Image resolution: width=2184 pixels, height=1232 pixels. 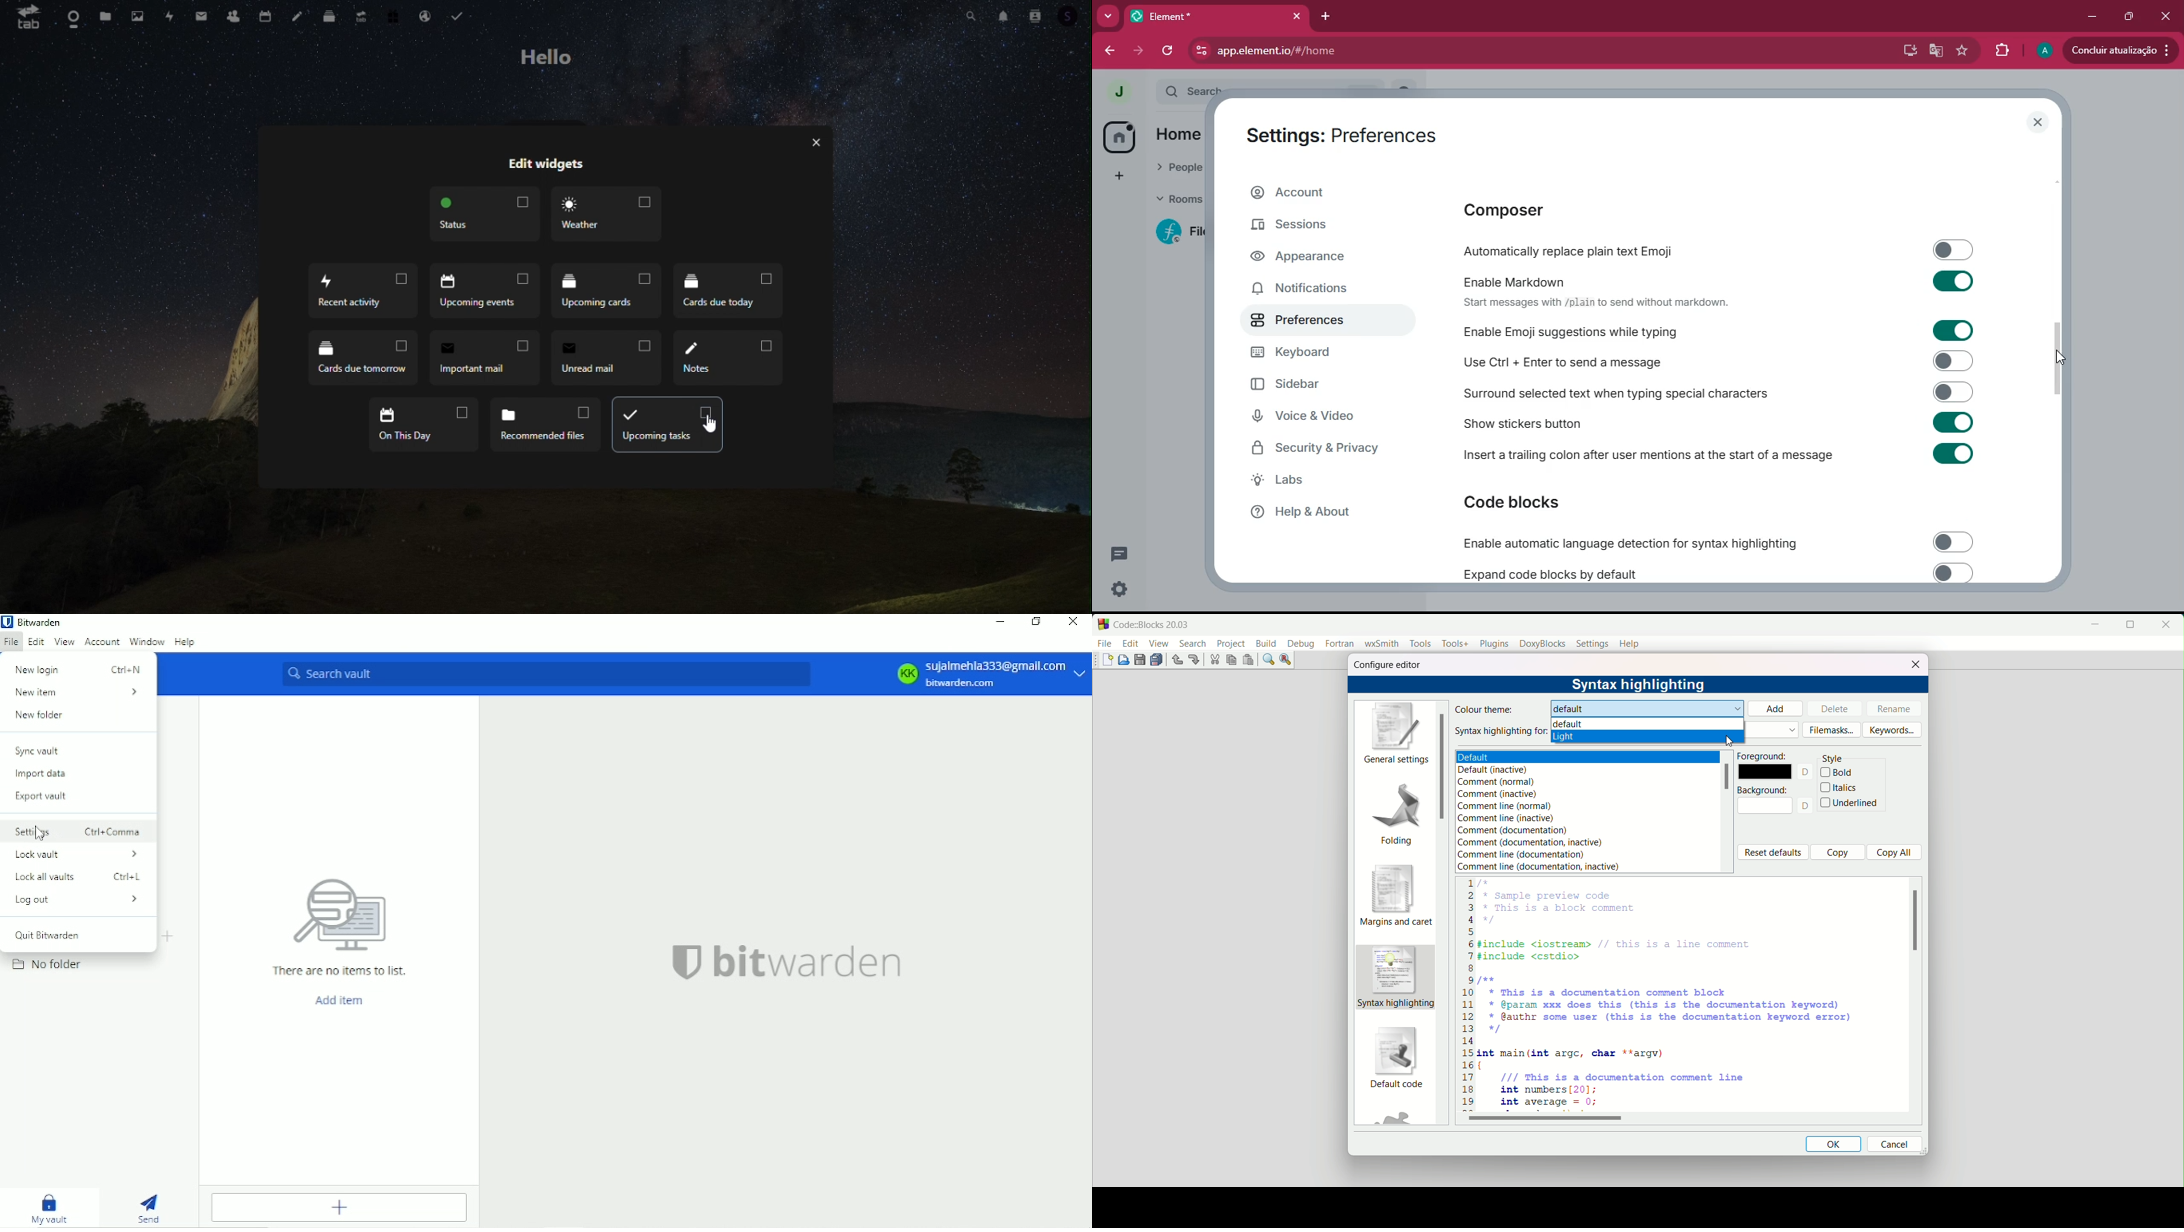 I want to click on google translate, so click(x=1935, y=52).